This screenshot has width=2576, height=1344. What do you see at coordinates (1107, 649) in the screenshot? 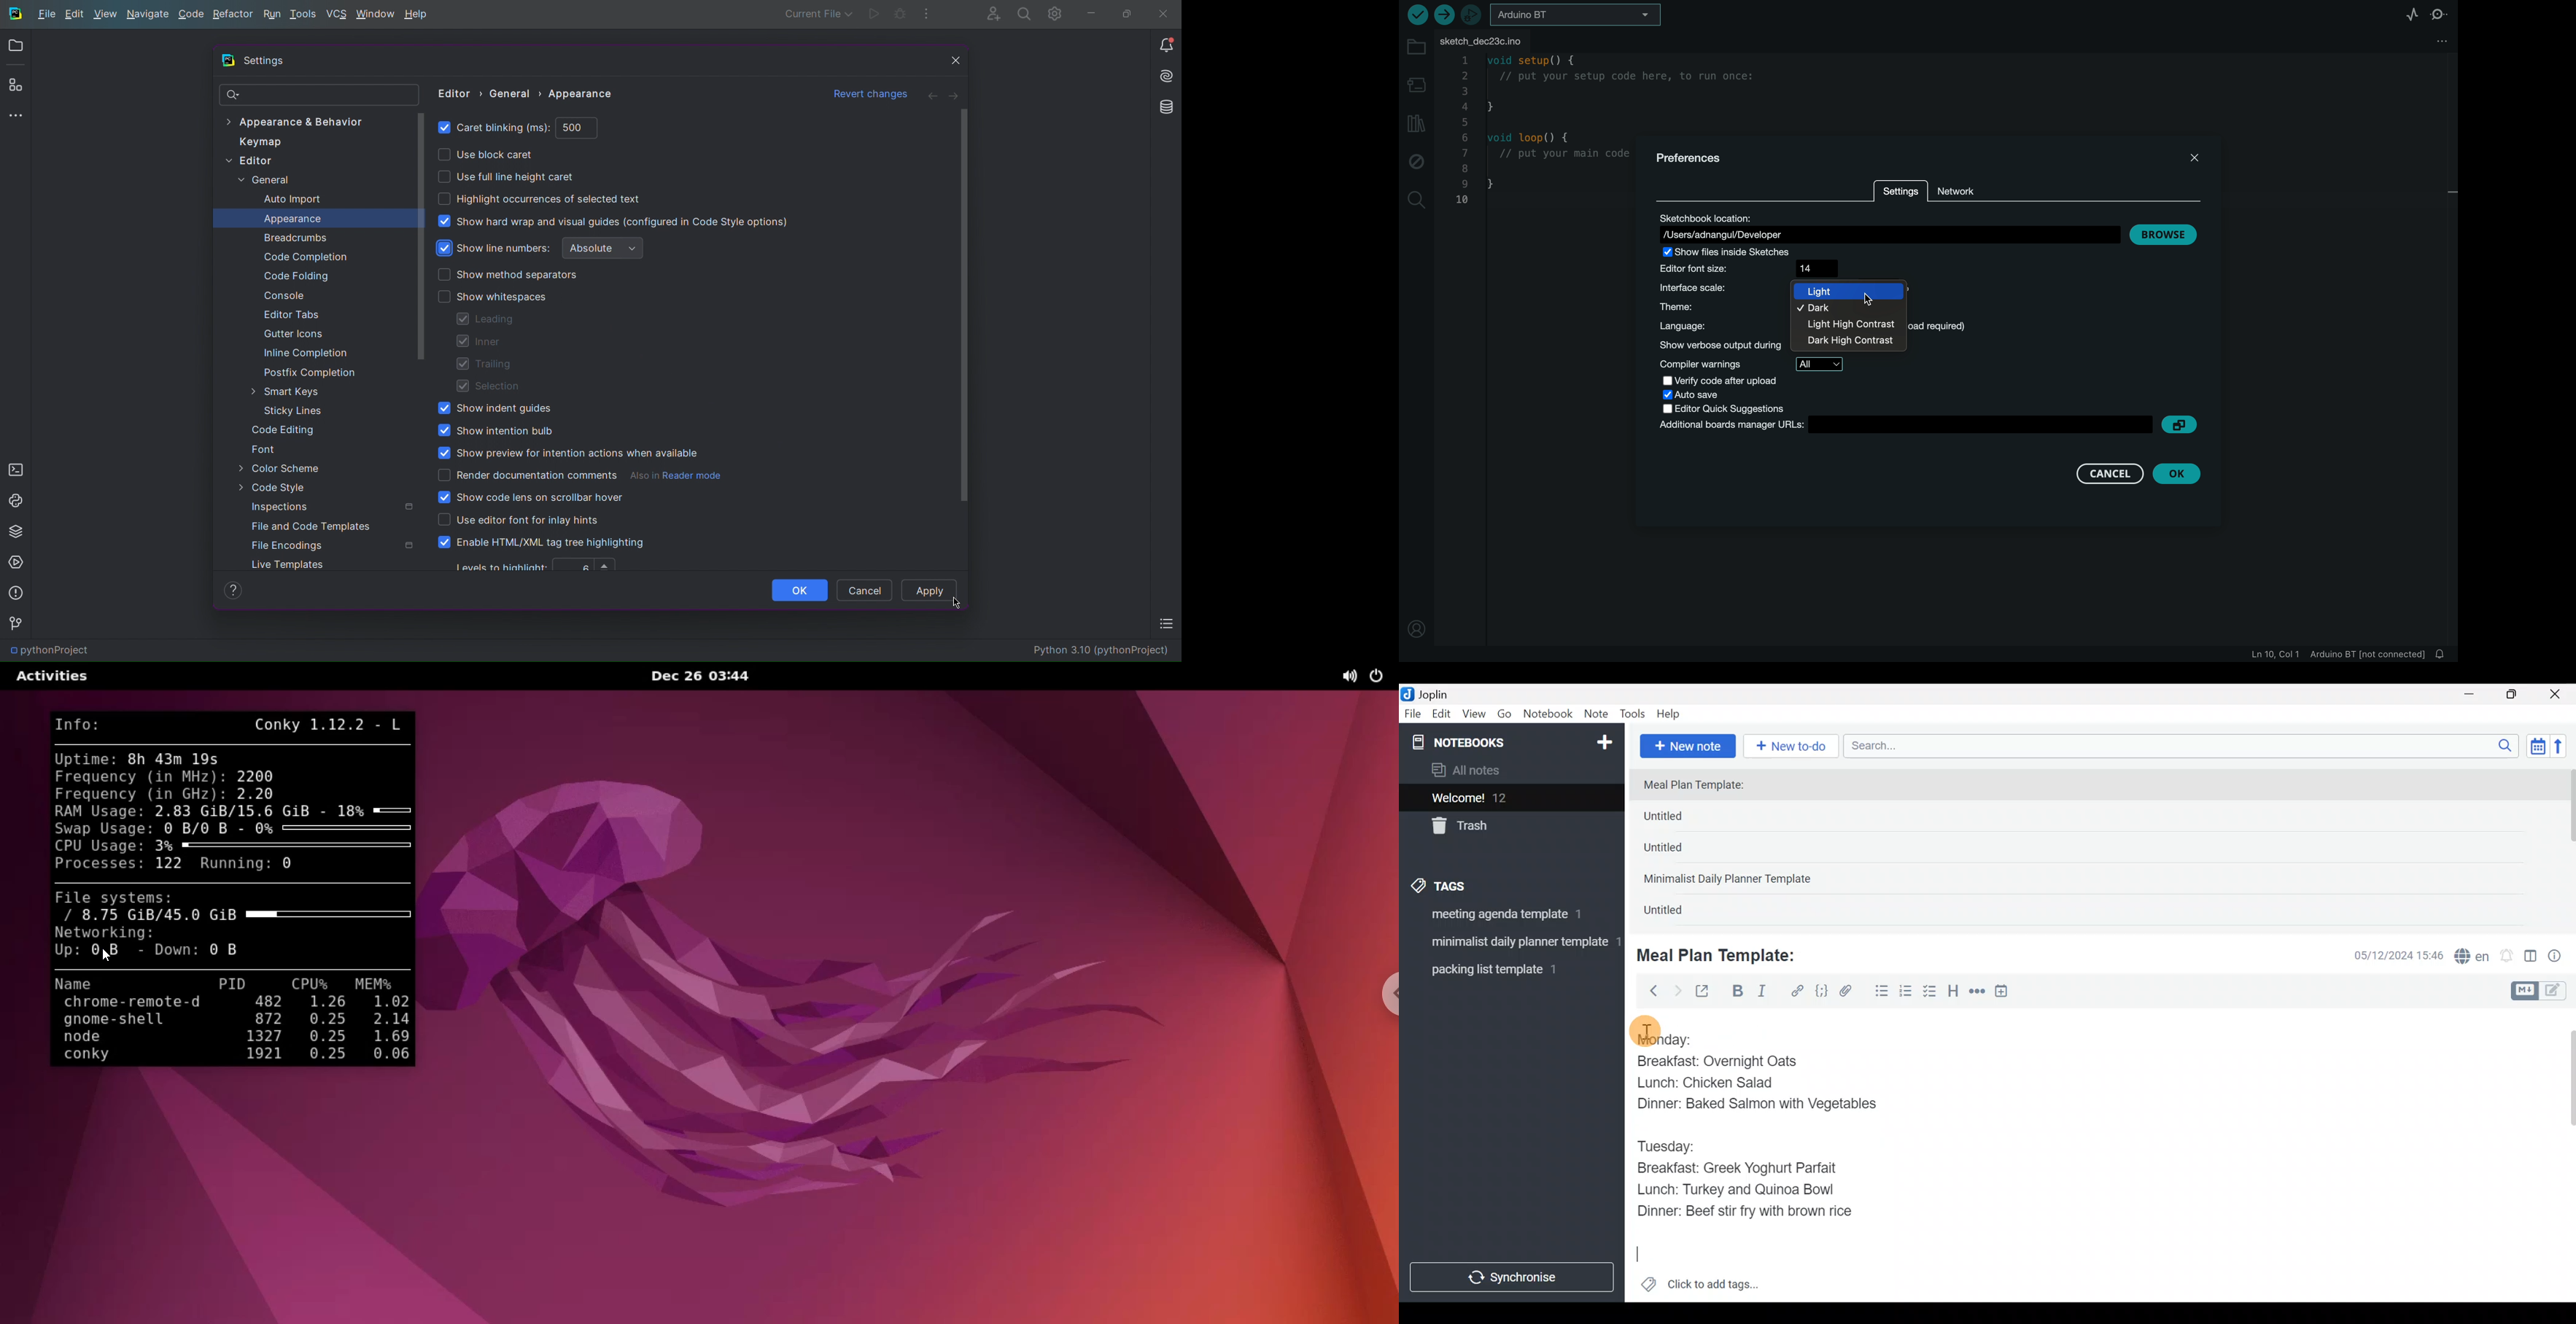
I see `Python 3.10 (pythonProject)` at bounding box center [1107, 649].